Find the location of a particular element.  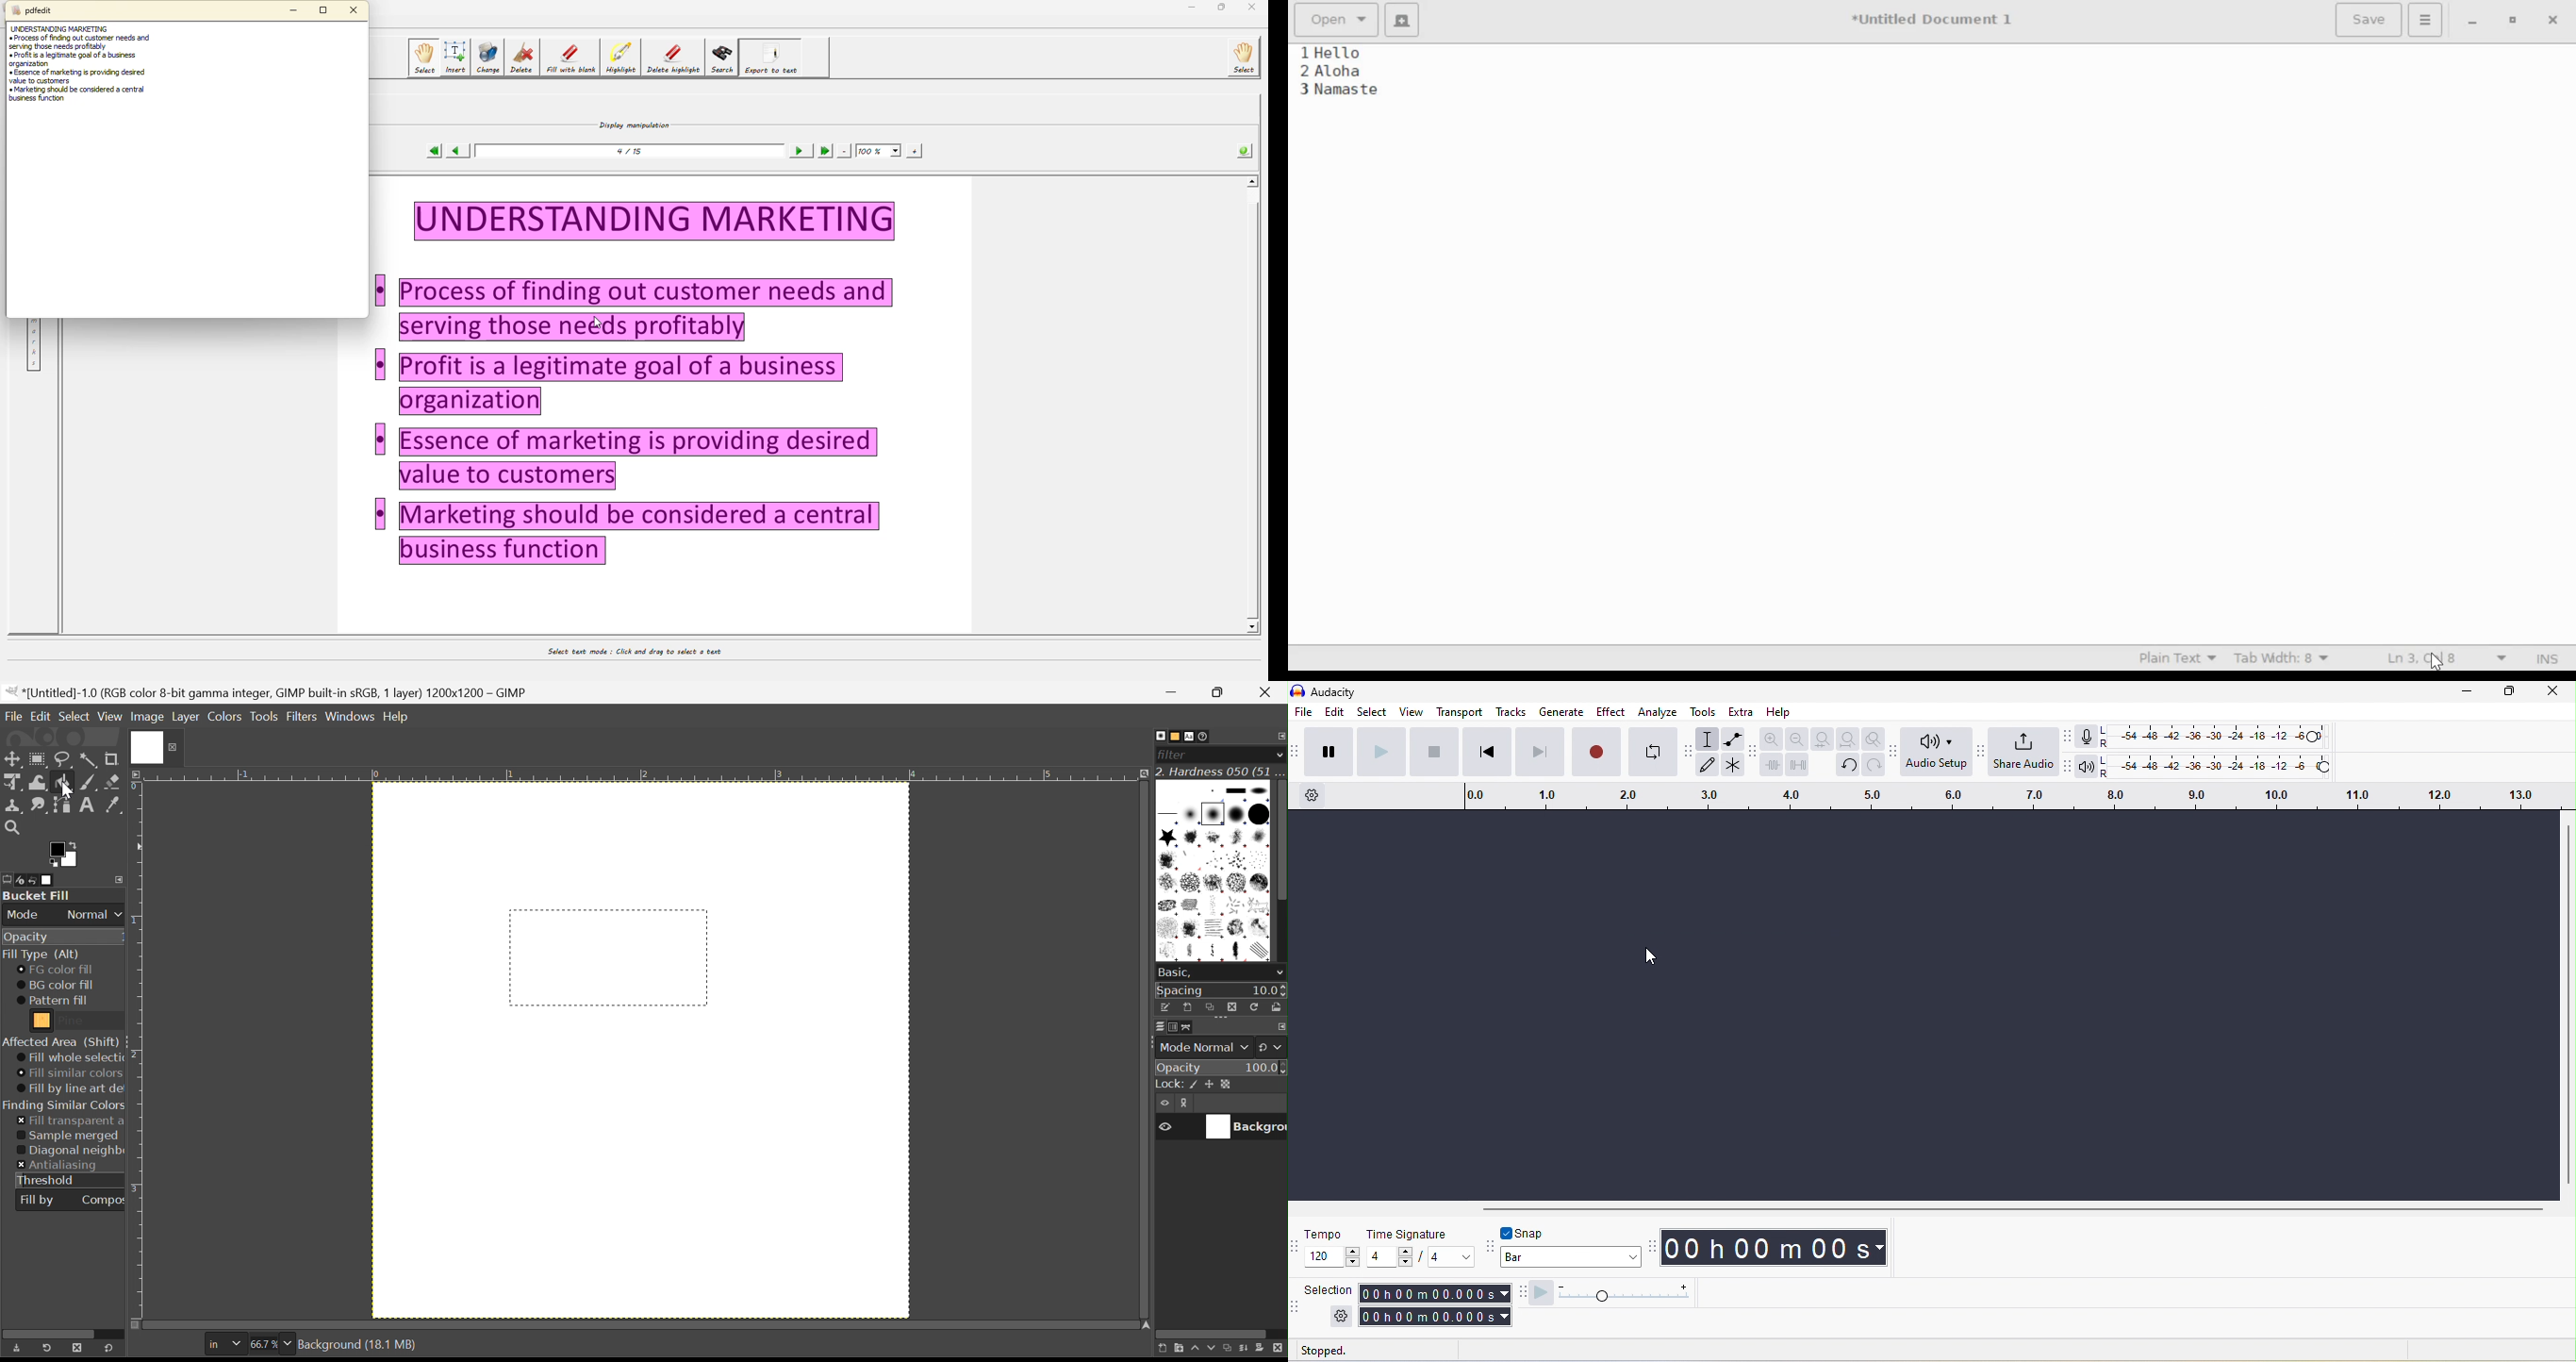

close is located at coordinates (2553, 691).